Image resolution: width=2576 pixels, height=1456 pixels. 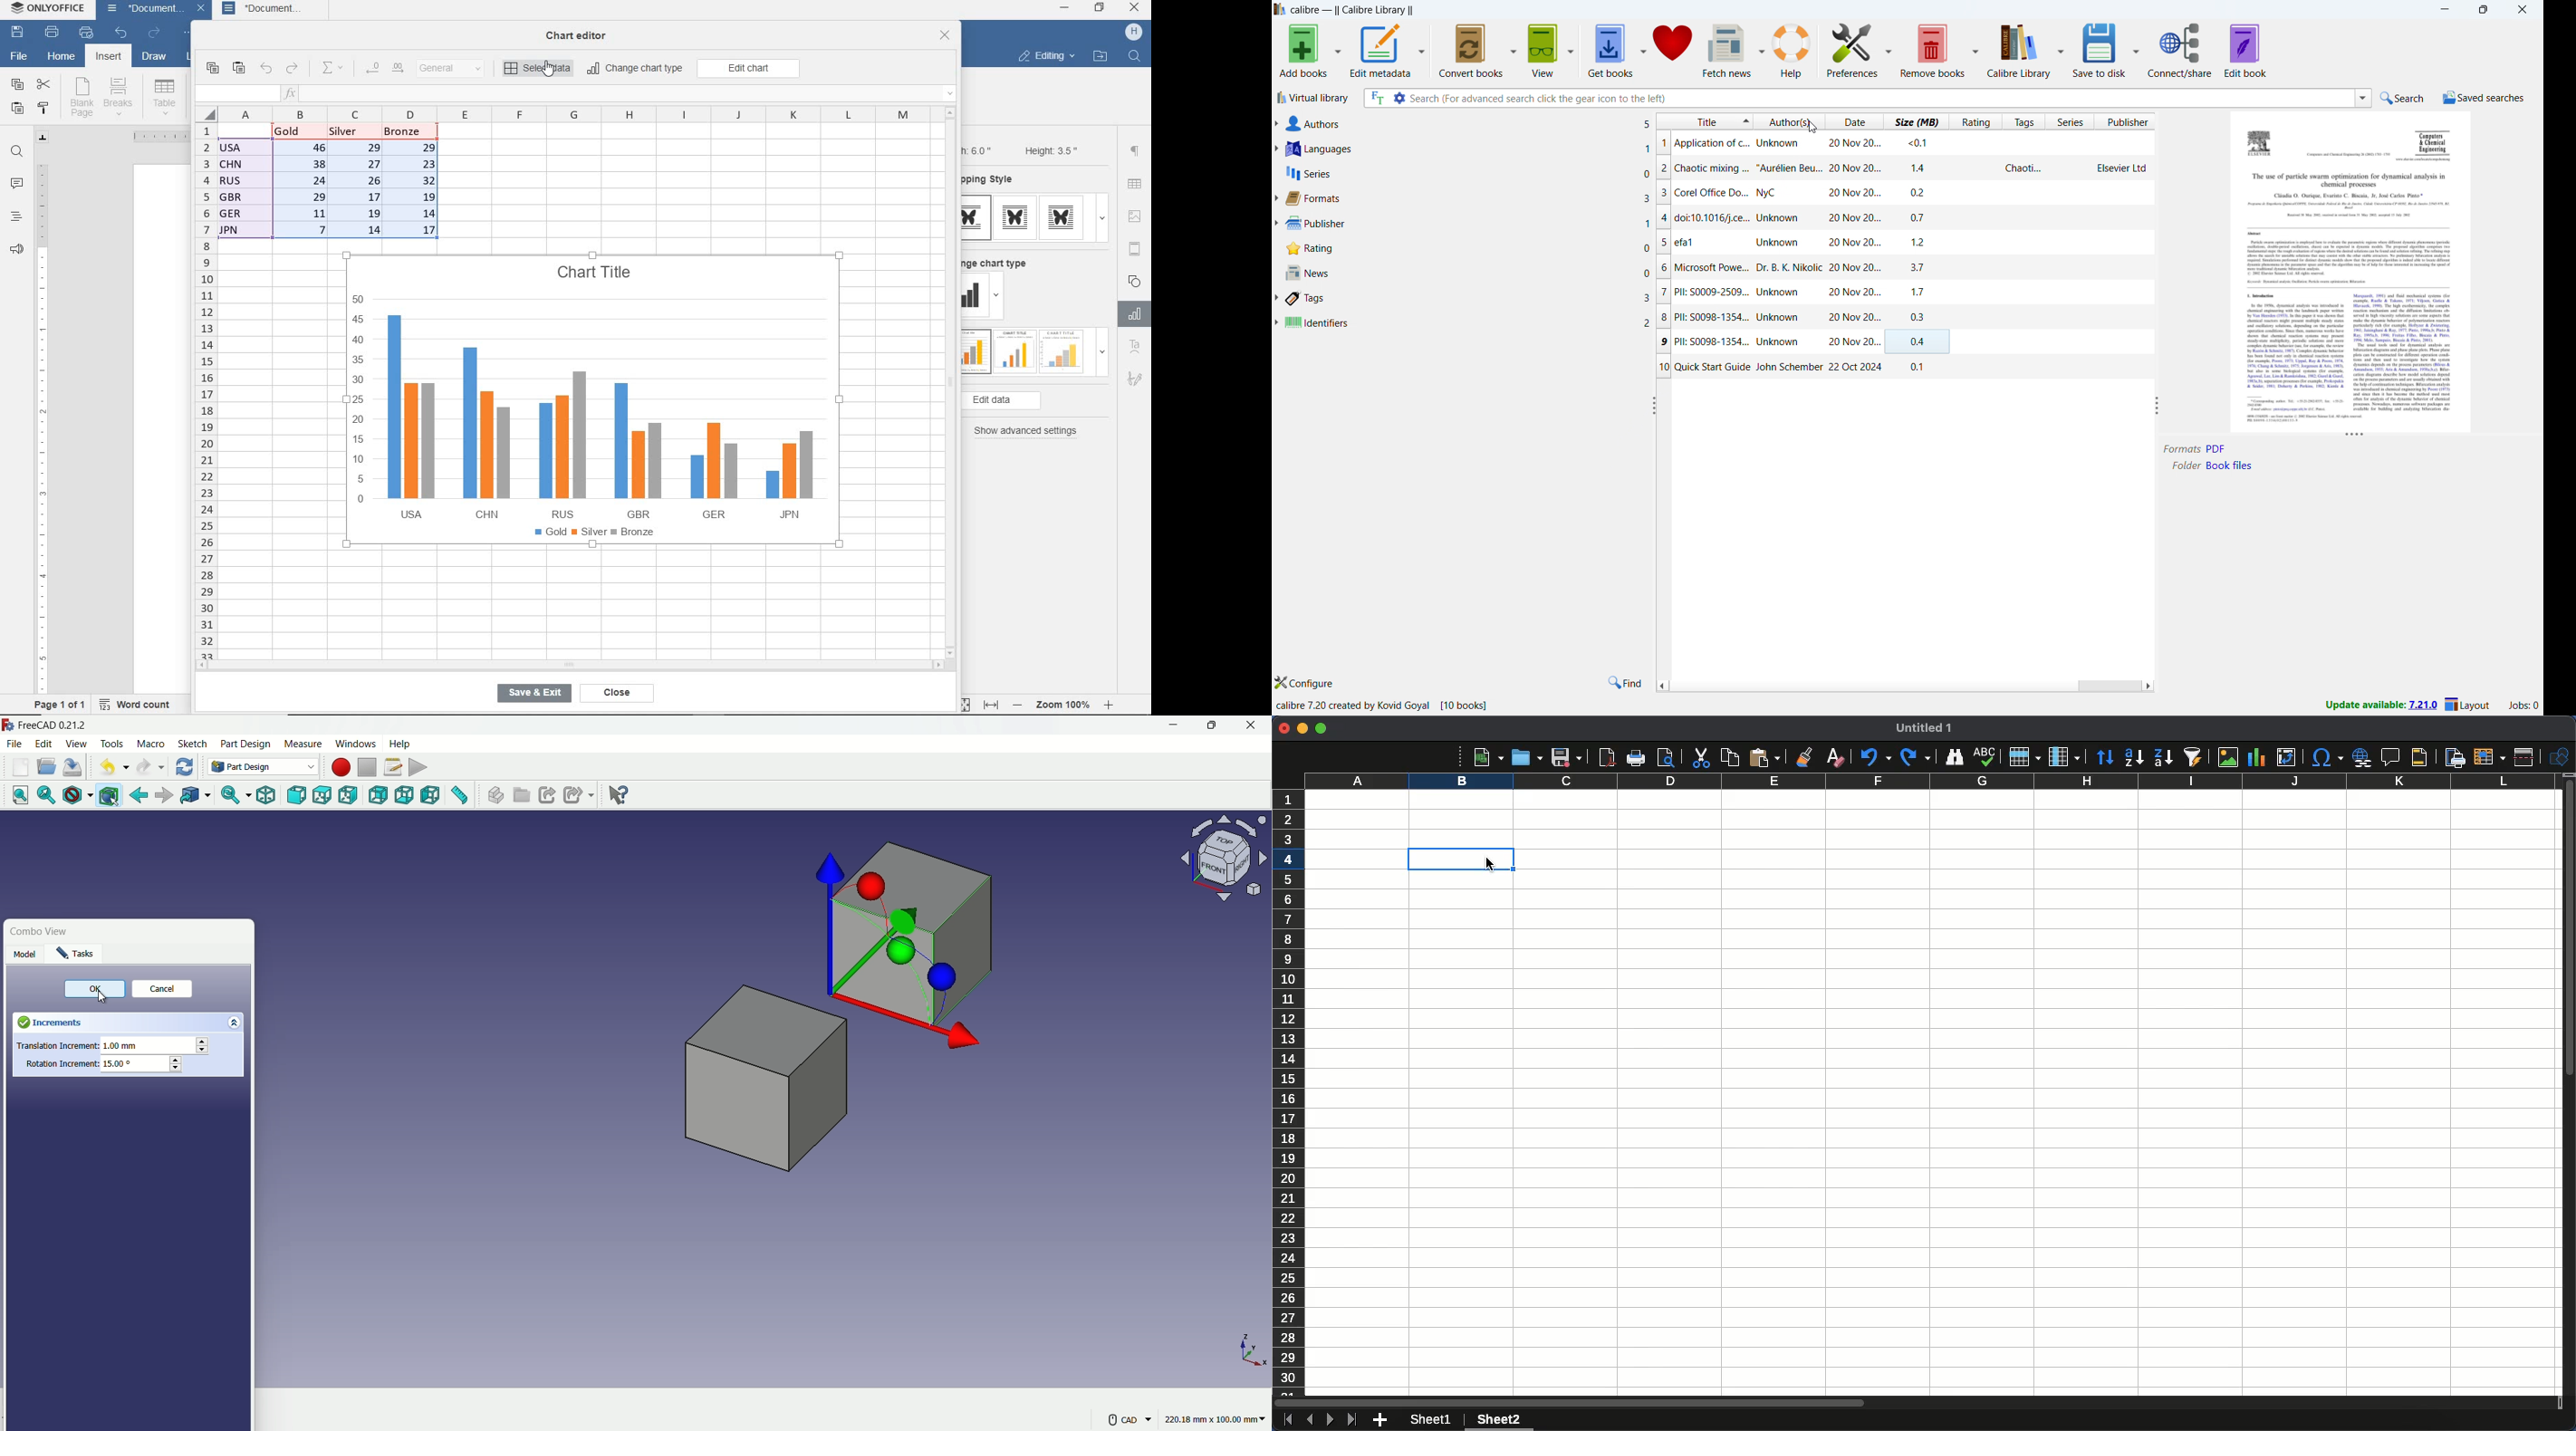 What do you see at coordinates (1468, 149) in the screenshot?
I see `languages` at bounding box center [1468, 149].